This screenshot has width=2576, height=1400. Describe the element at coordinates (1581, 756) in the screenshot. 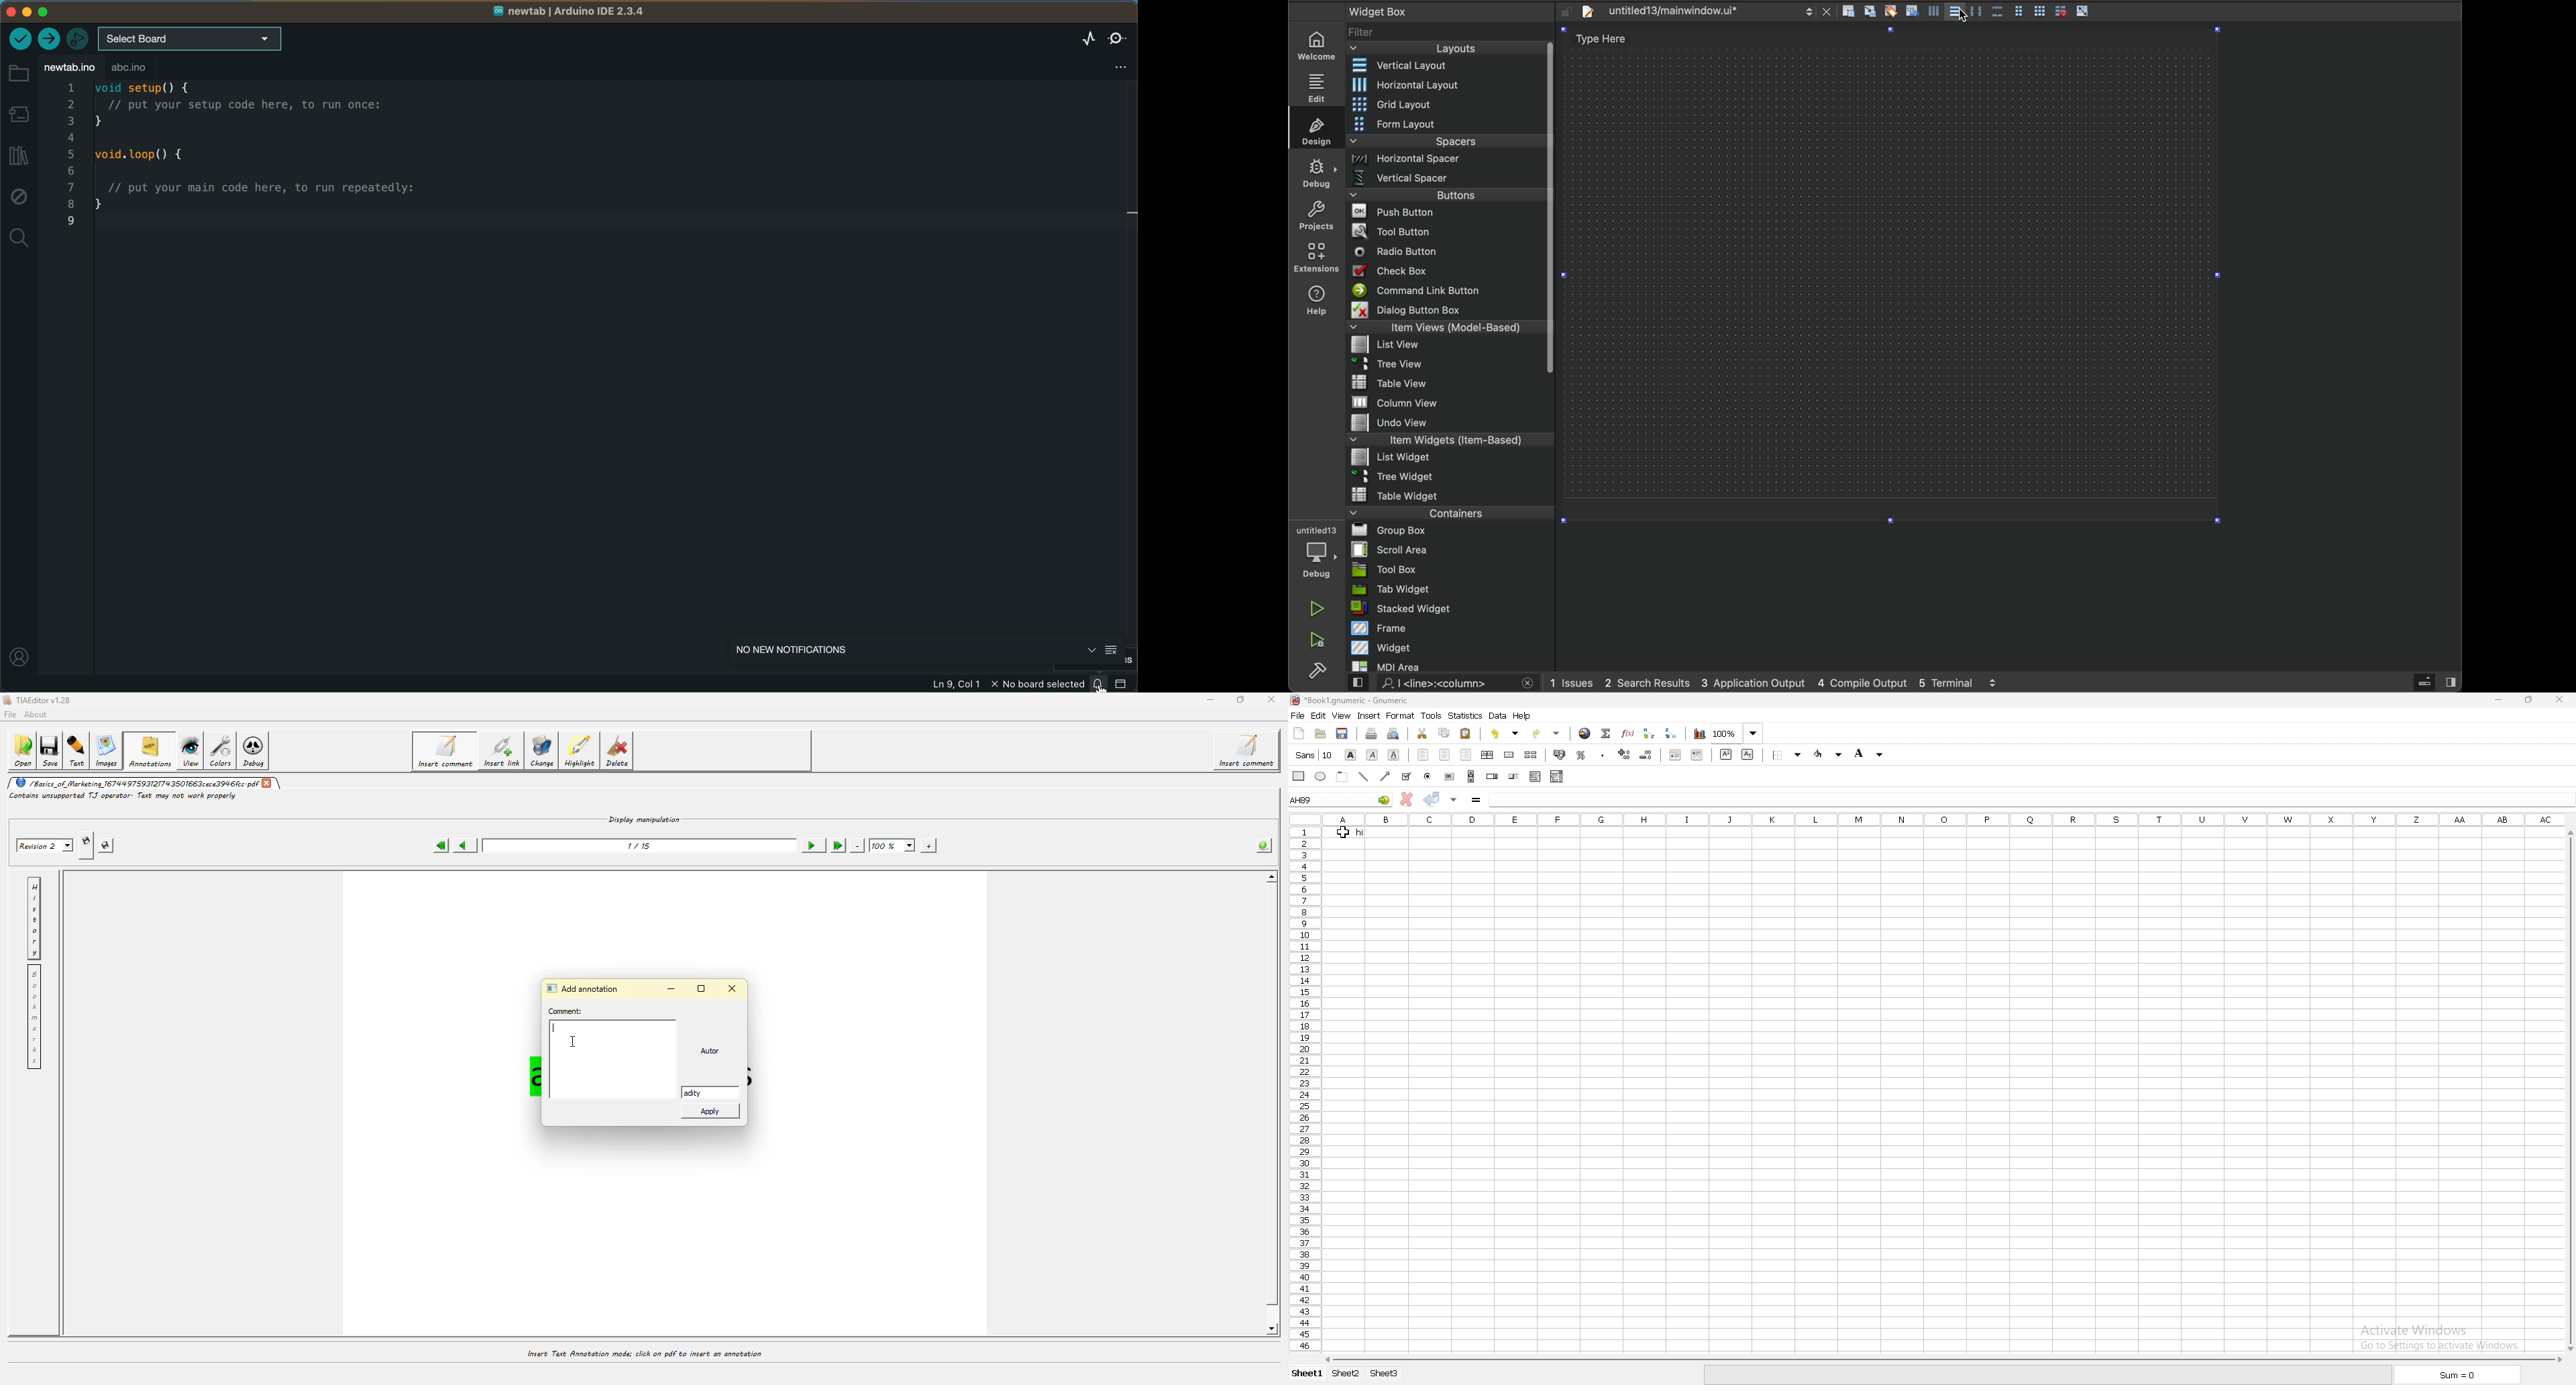

I see `percentage` at that location.